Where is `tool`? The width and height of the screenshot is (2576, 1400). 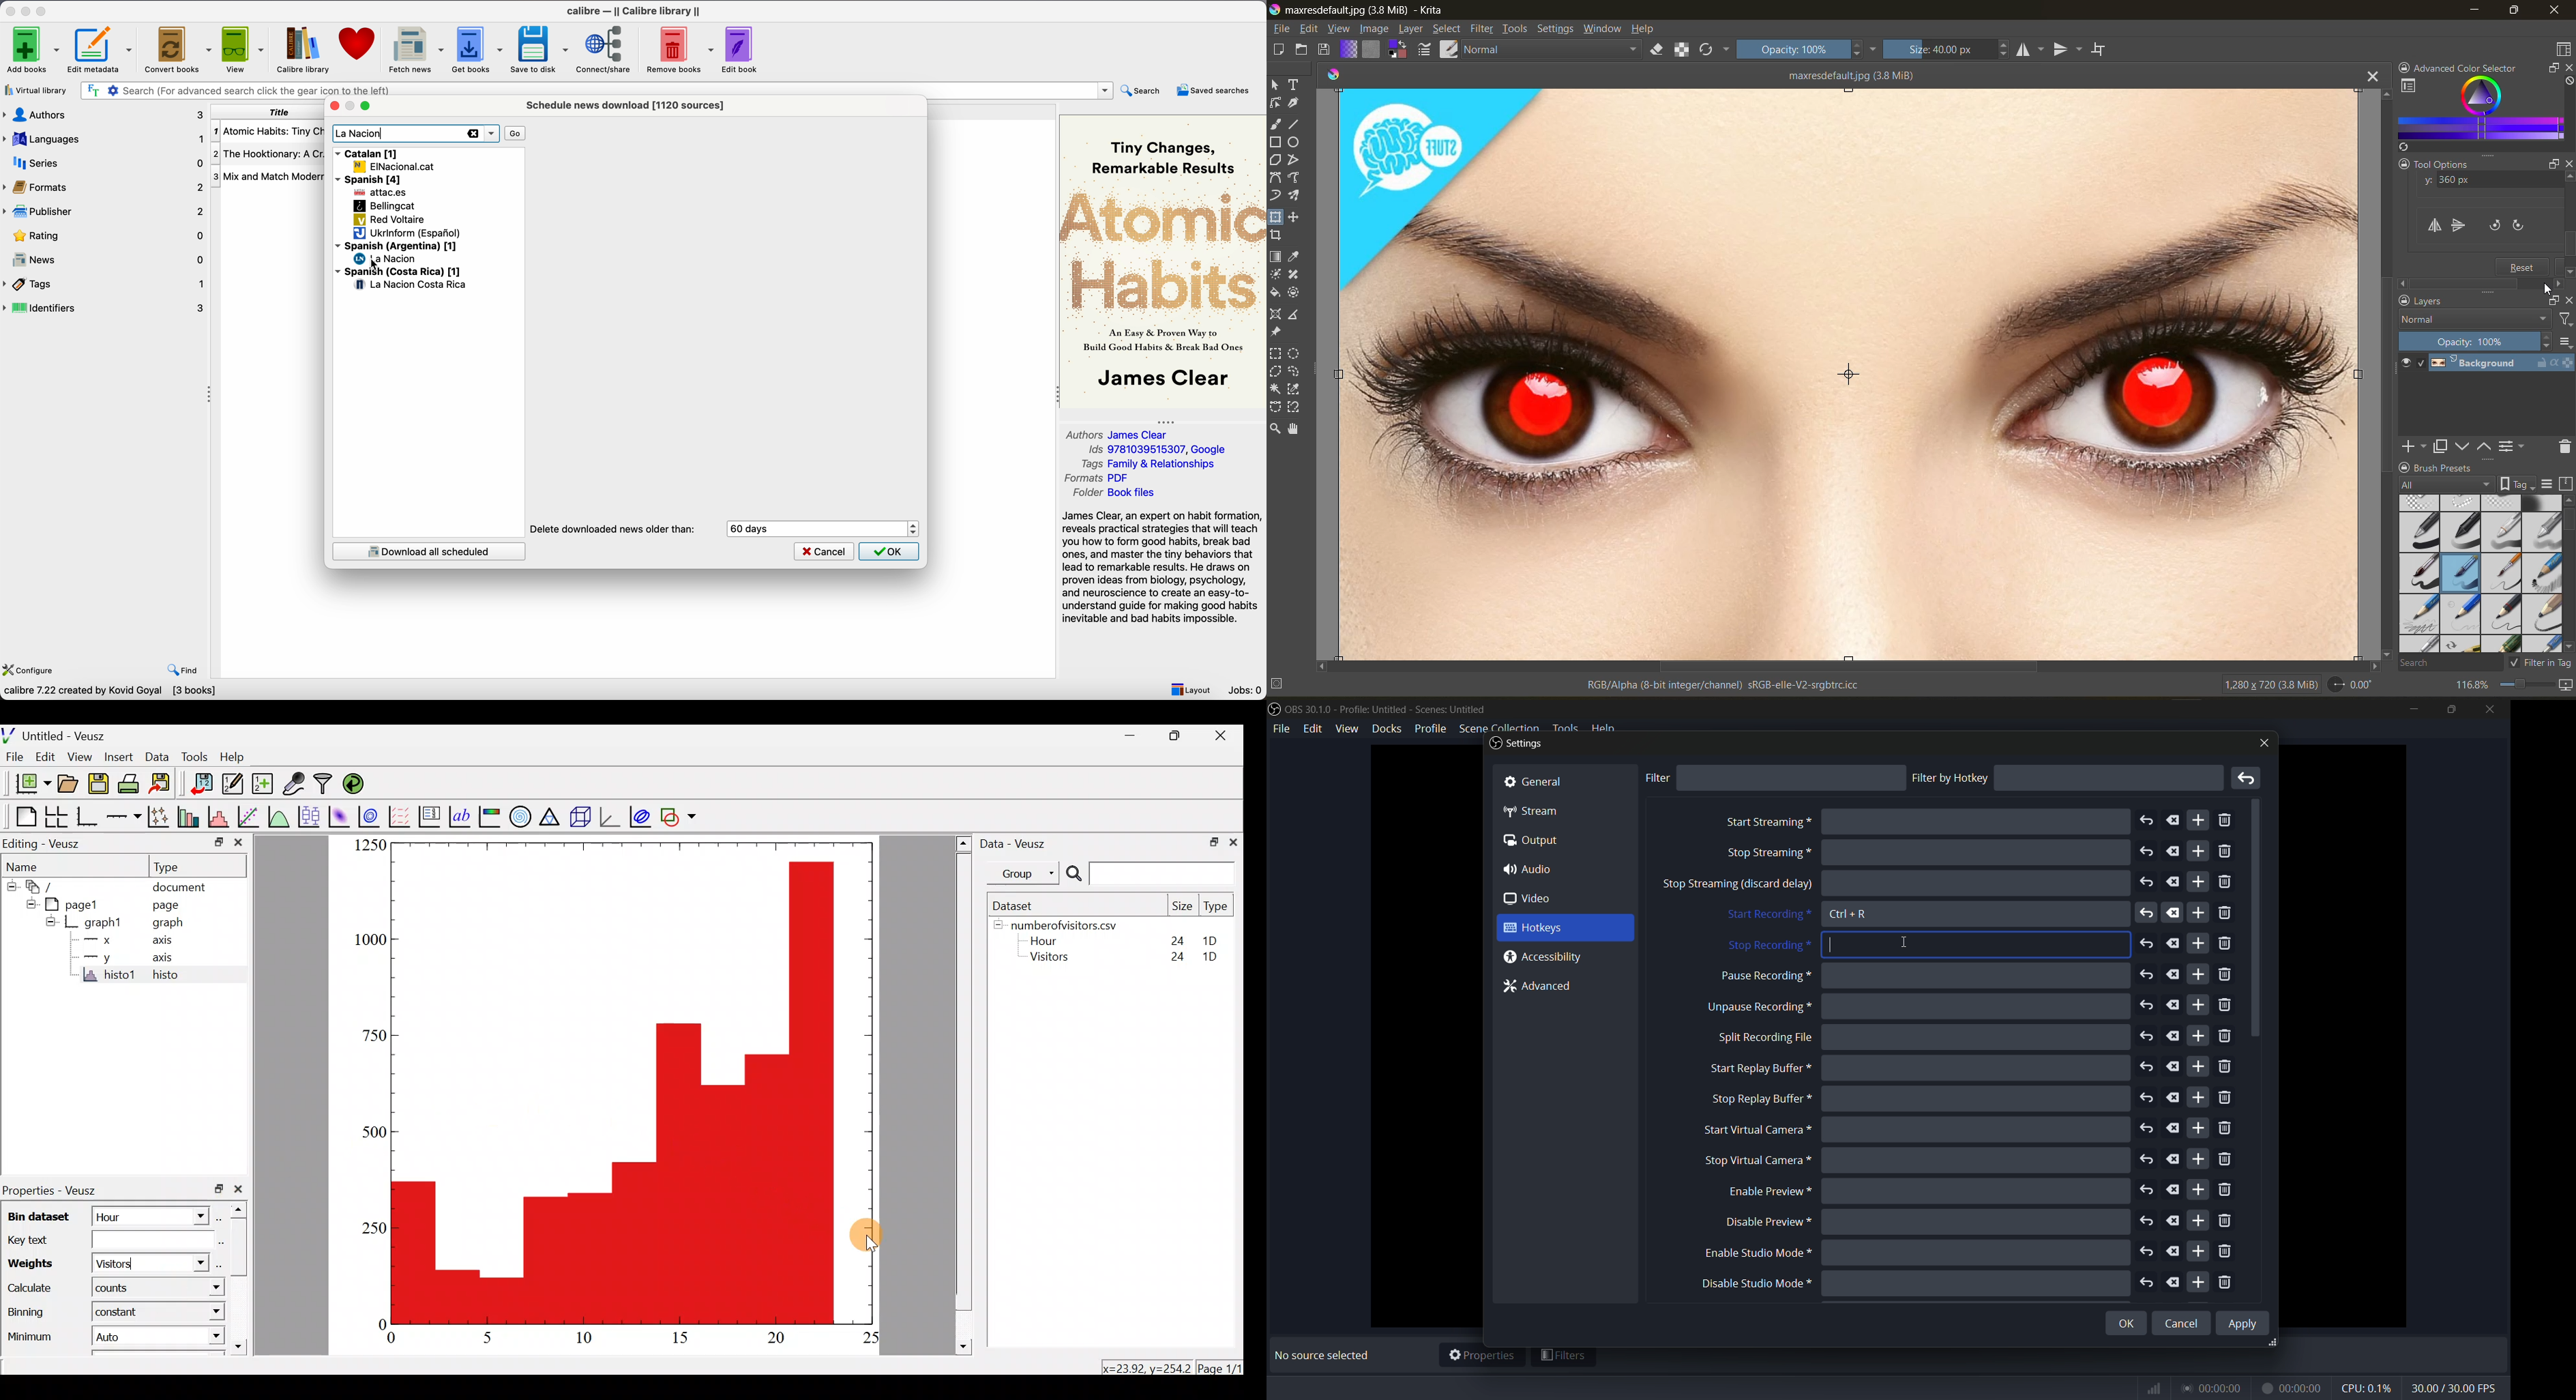
tool is located at coordinates (1275, 103).